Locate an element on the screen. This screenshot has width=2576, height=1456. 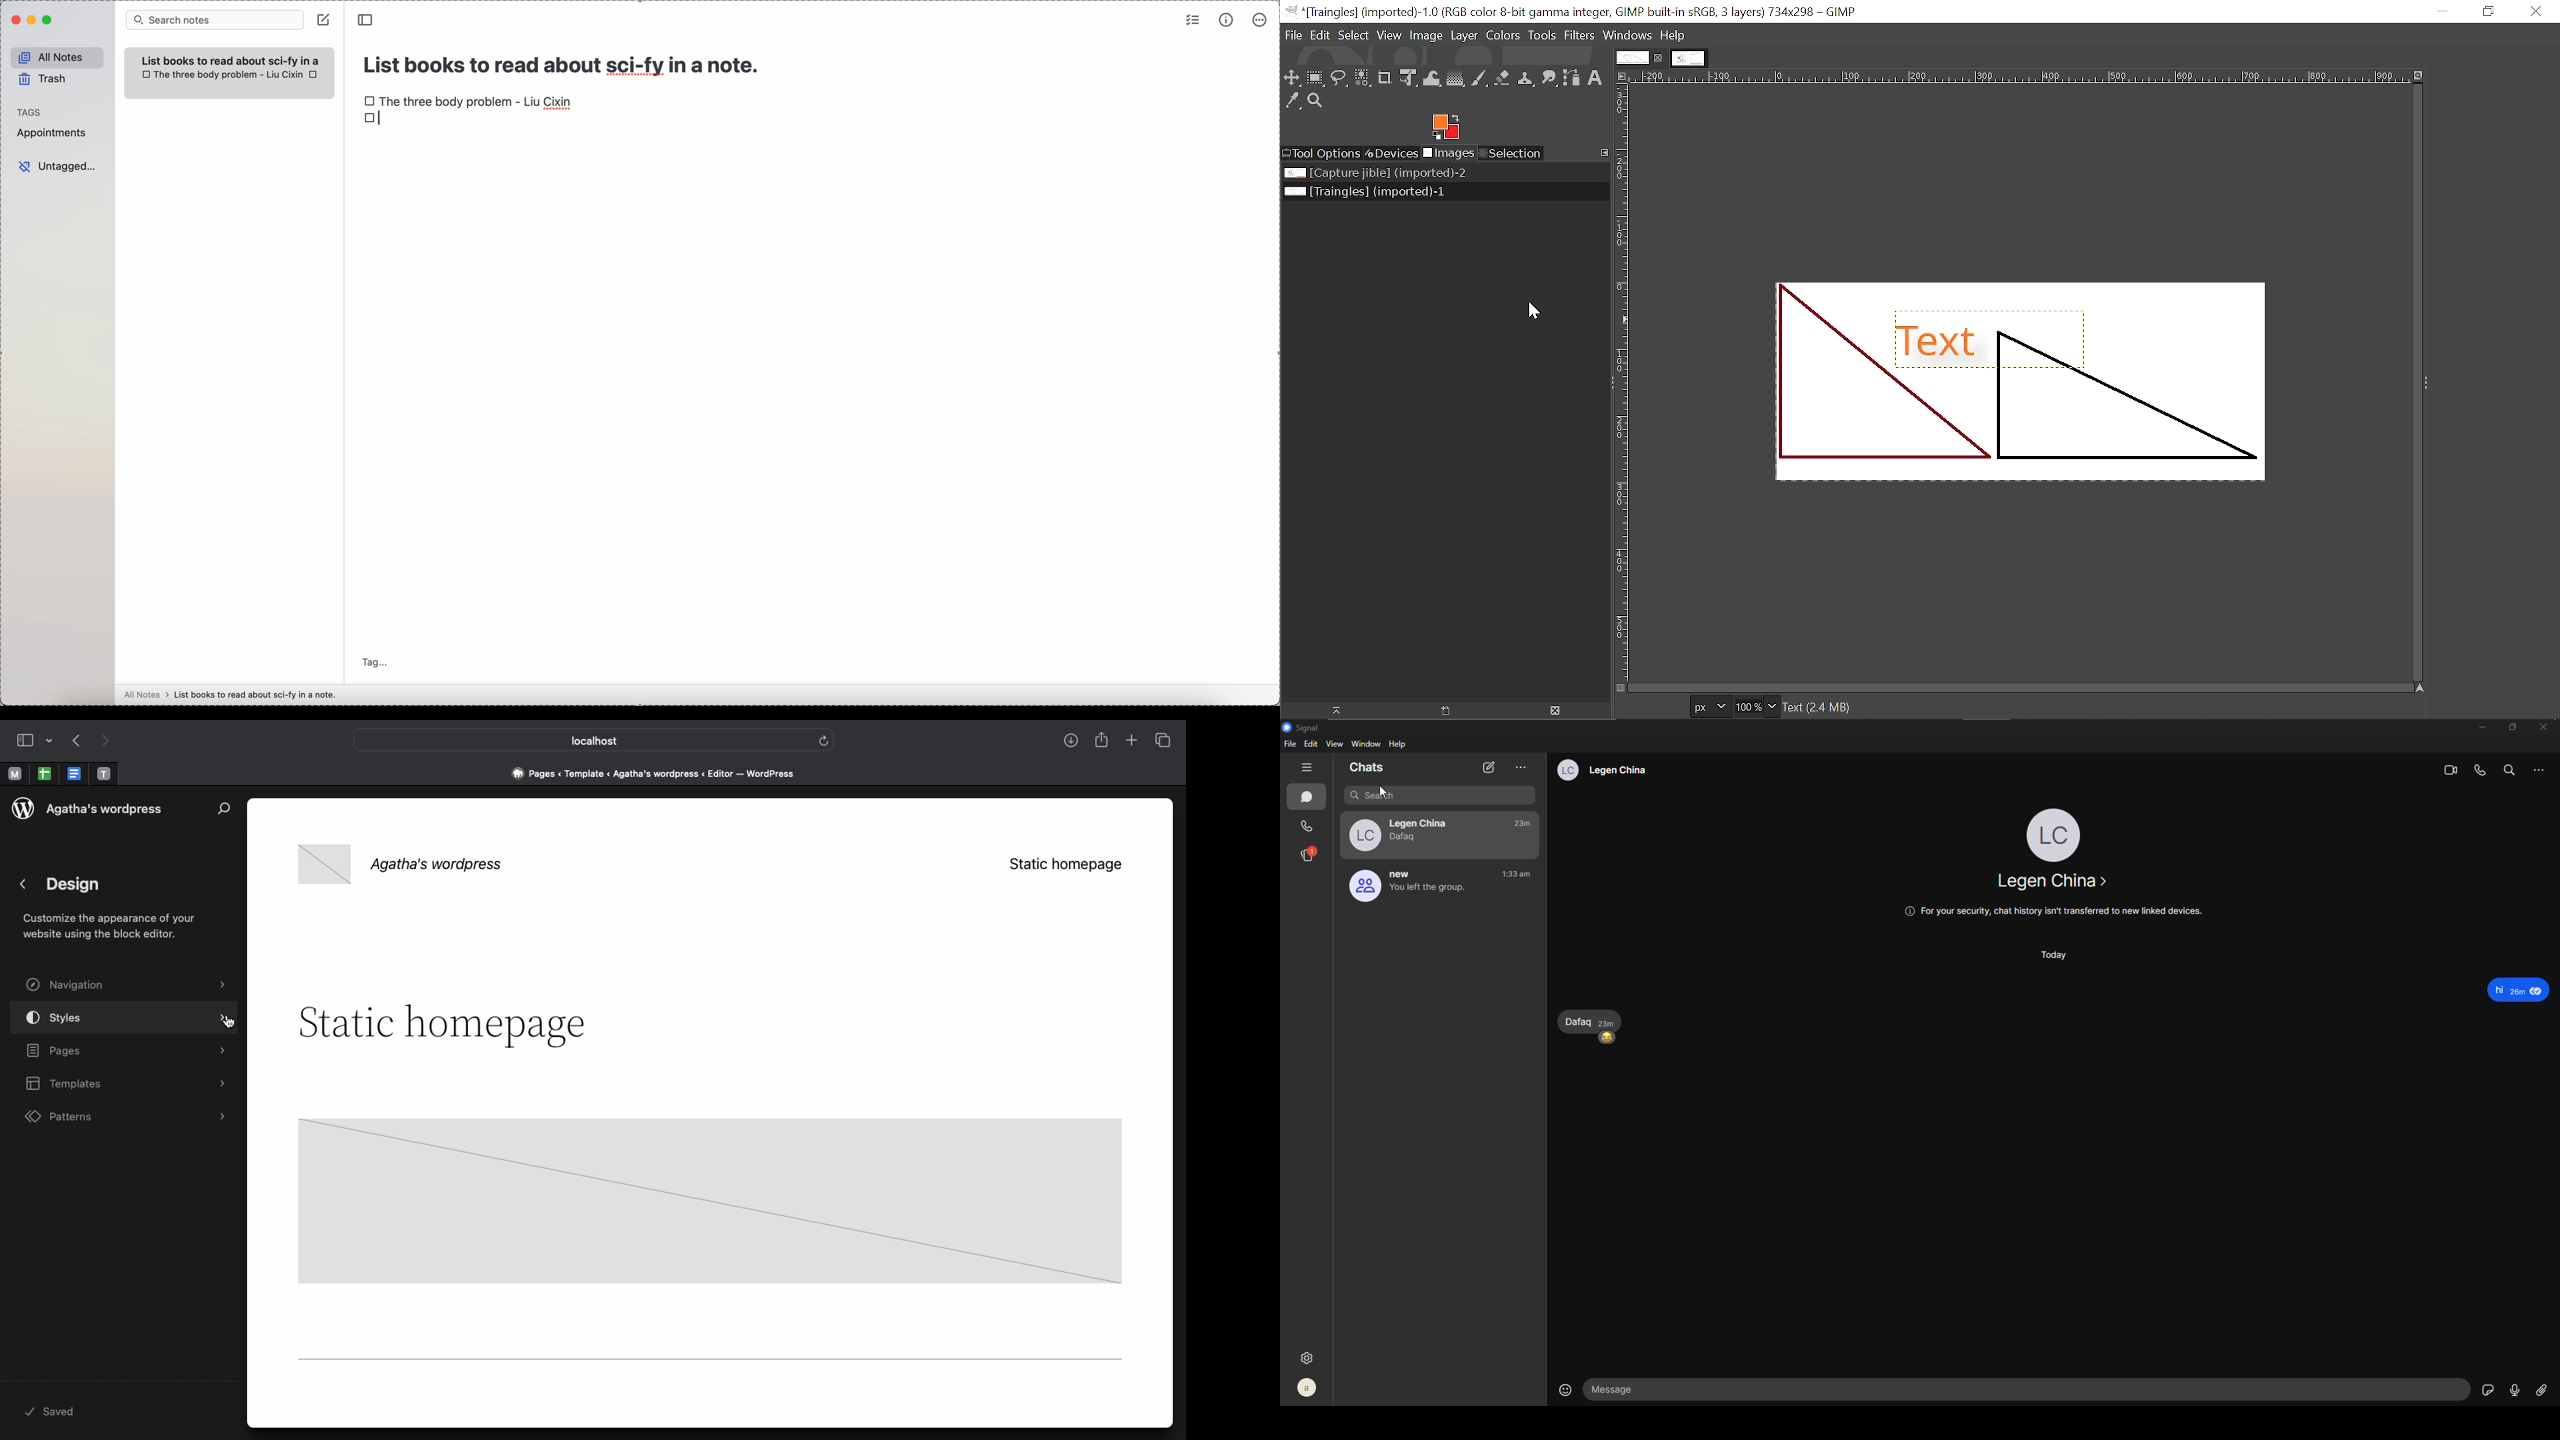
Navigation is located at coordinates (125, 985).